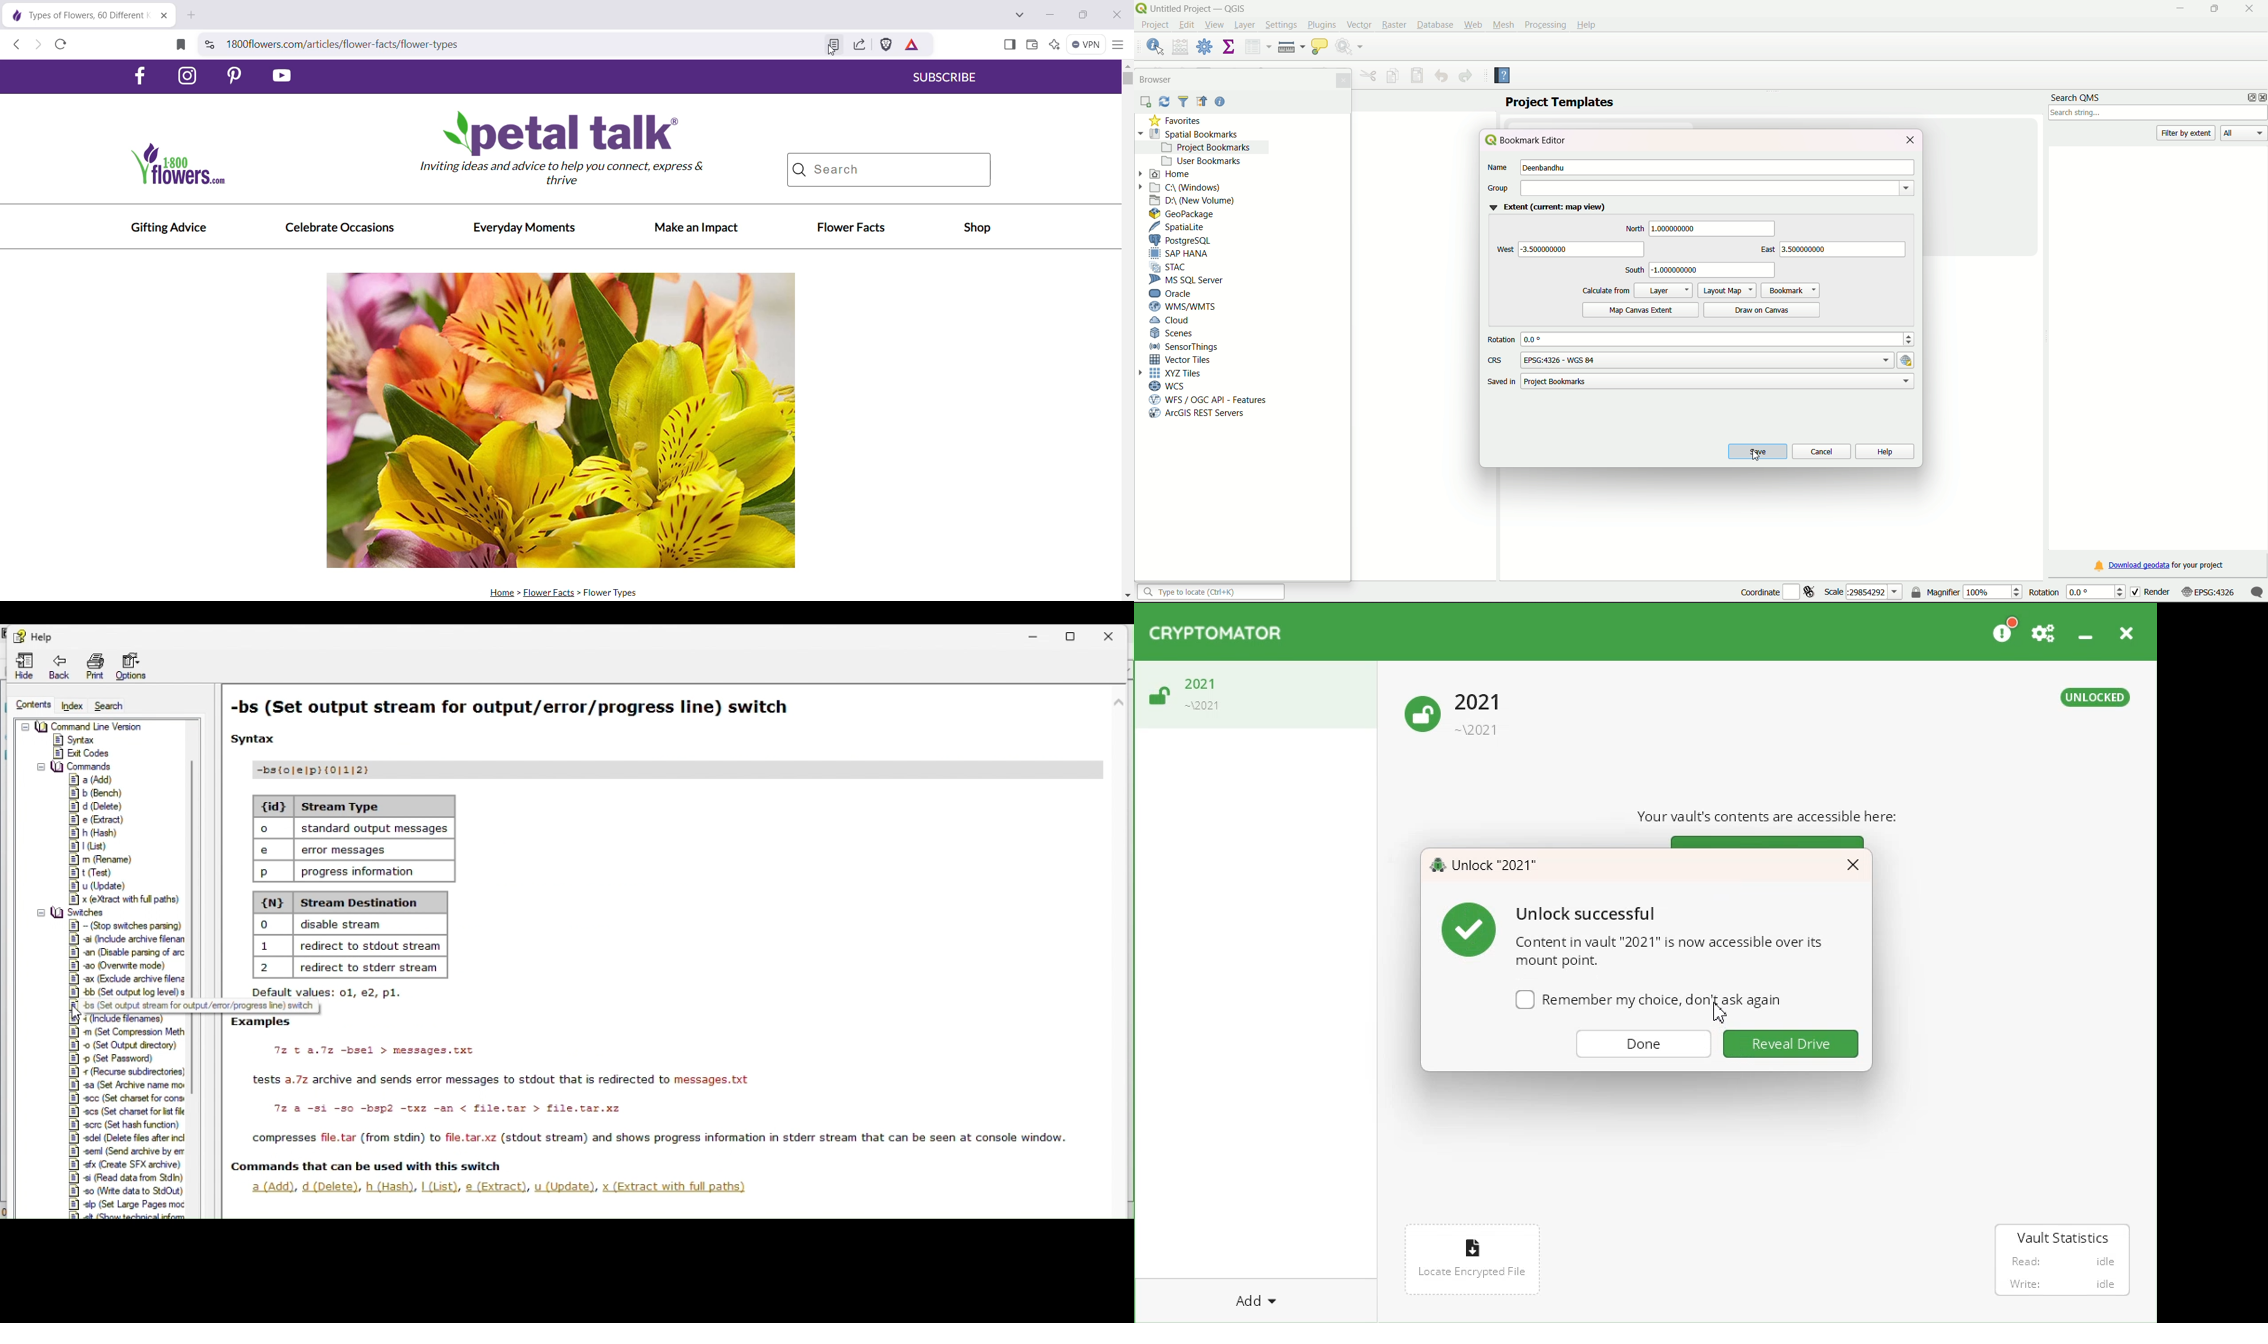 The width and height of the screenshot is (2268, 1344). What do you see at coordinates (1291, 47) in the screenshot?
I see `measure line` at bounding box center [1291, 47].